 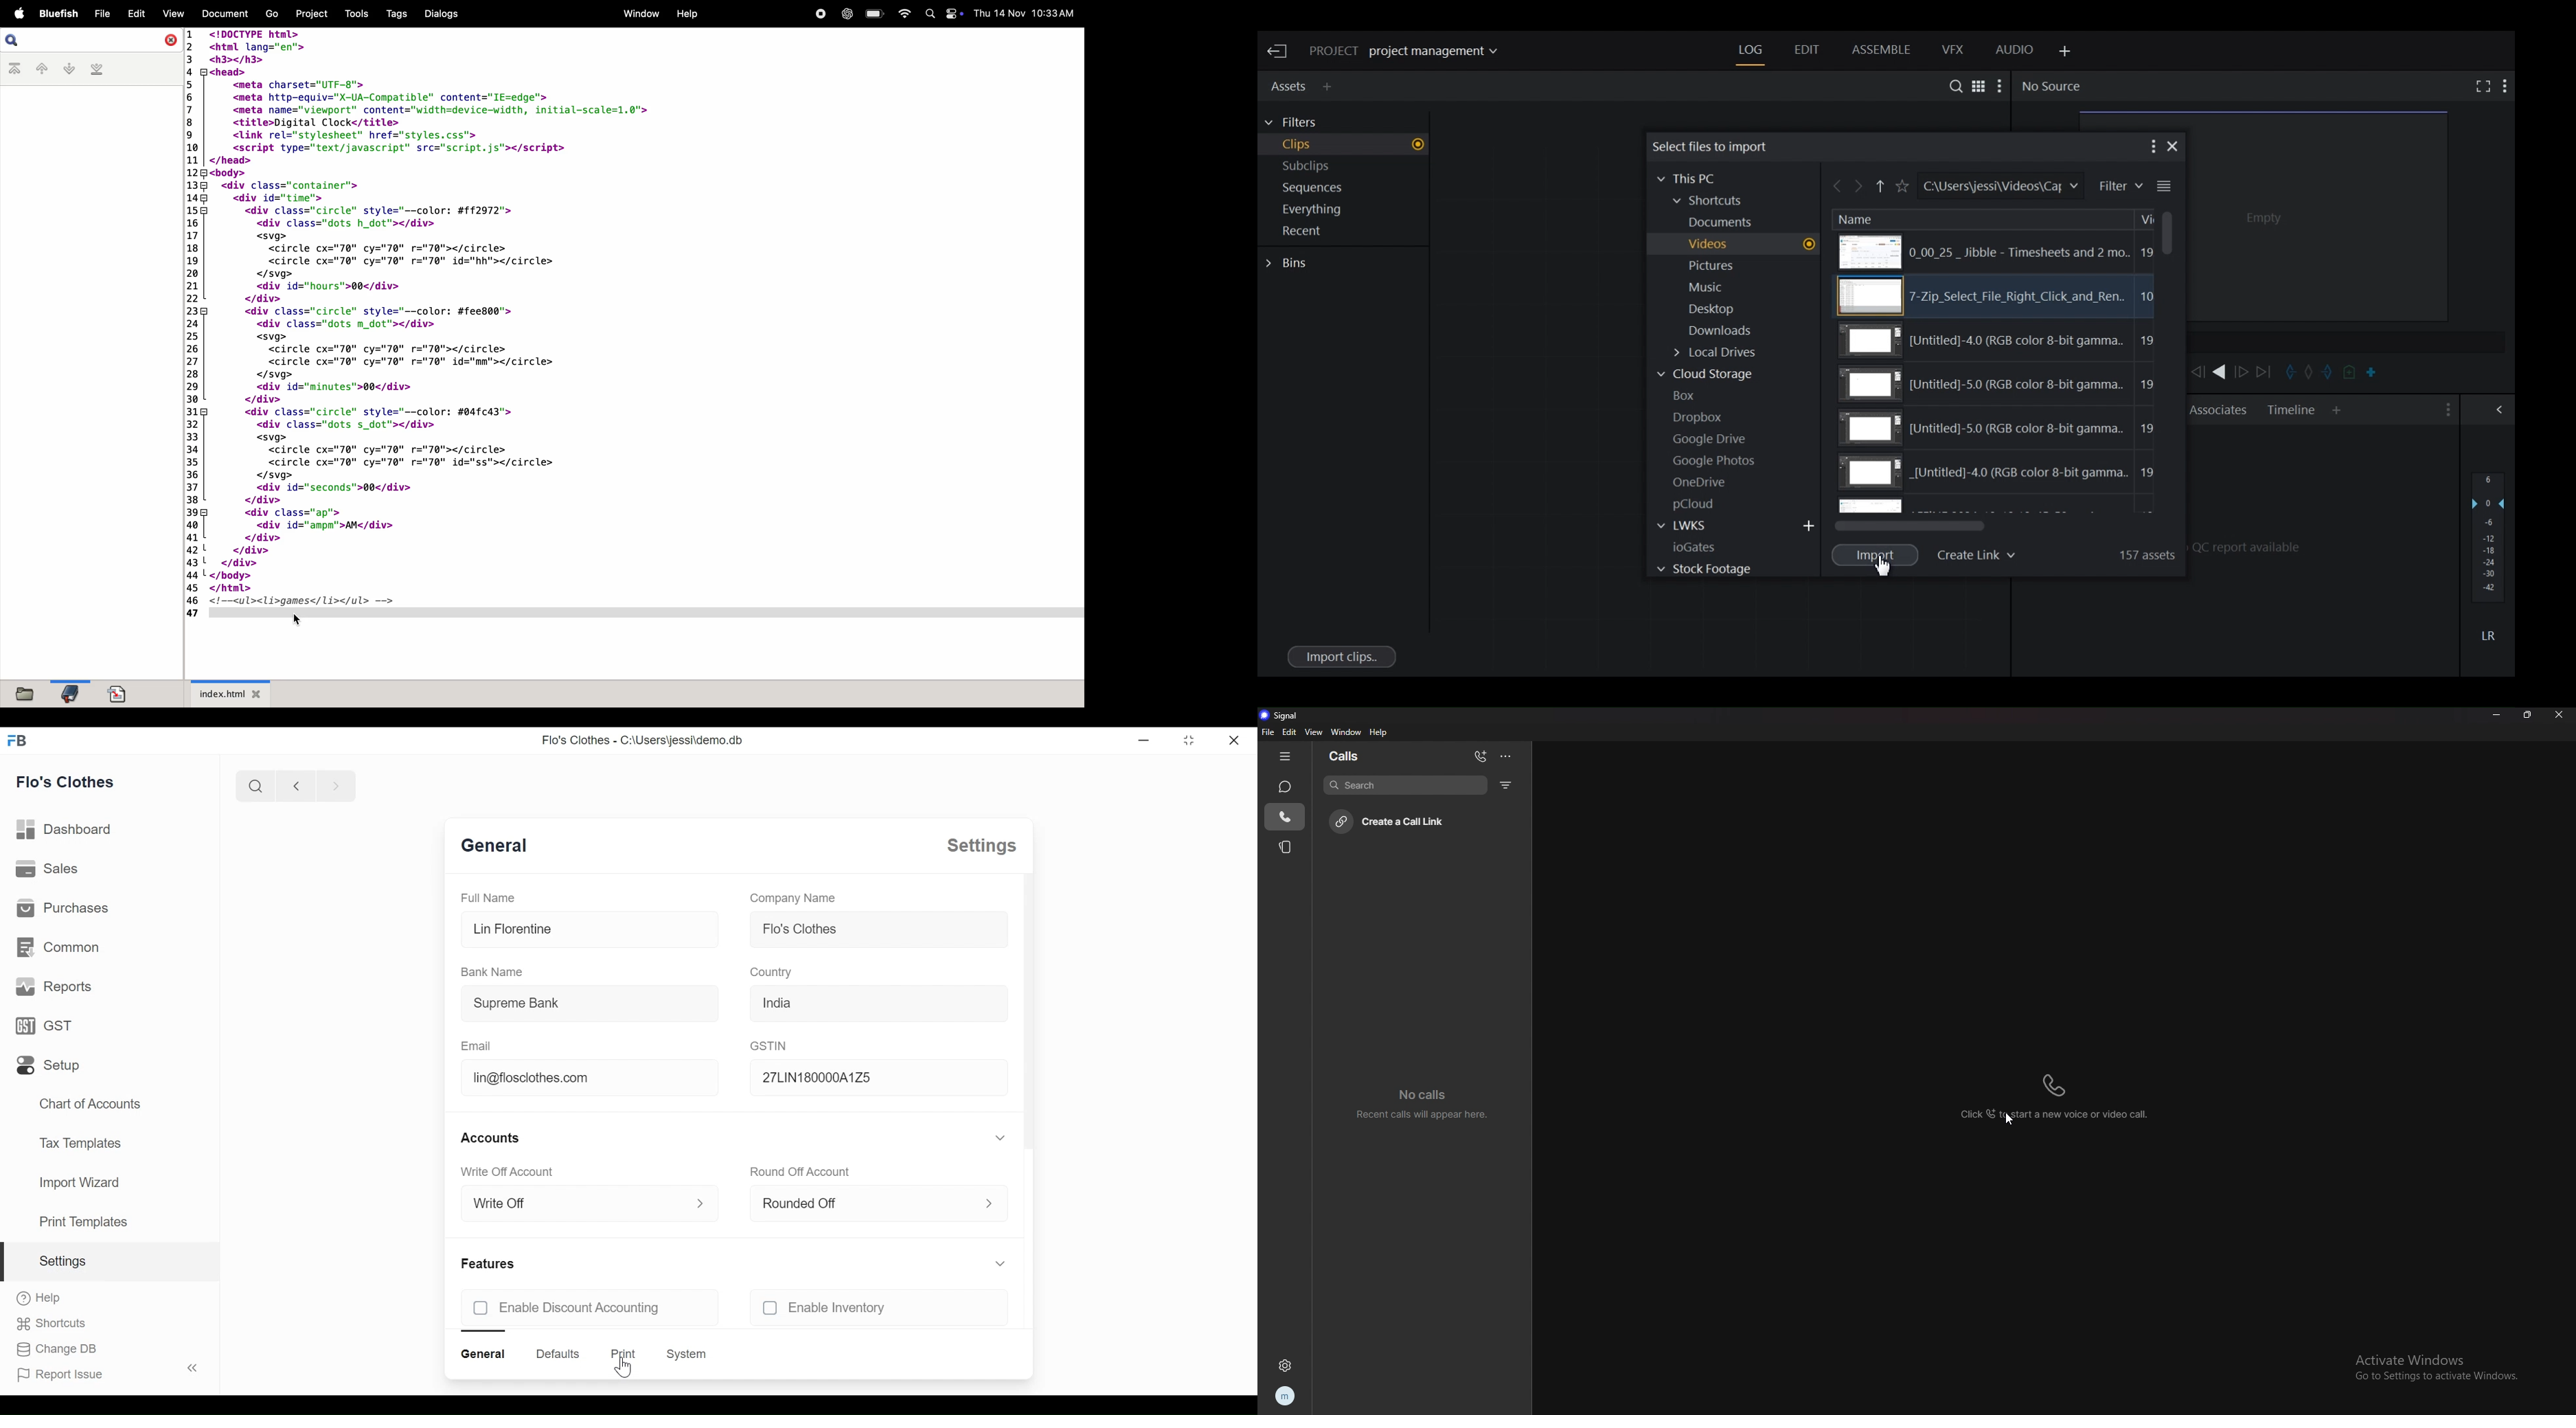 I want to click on battery, so click(x=873, y=14).